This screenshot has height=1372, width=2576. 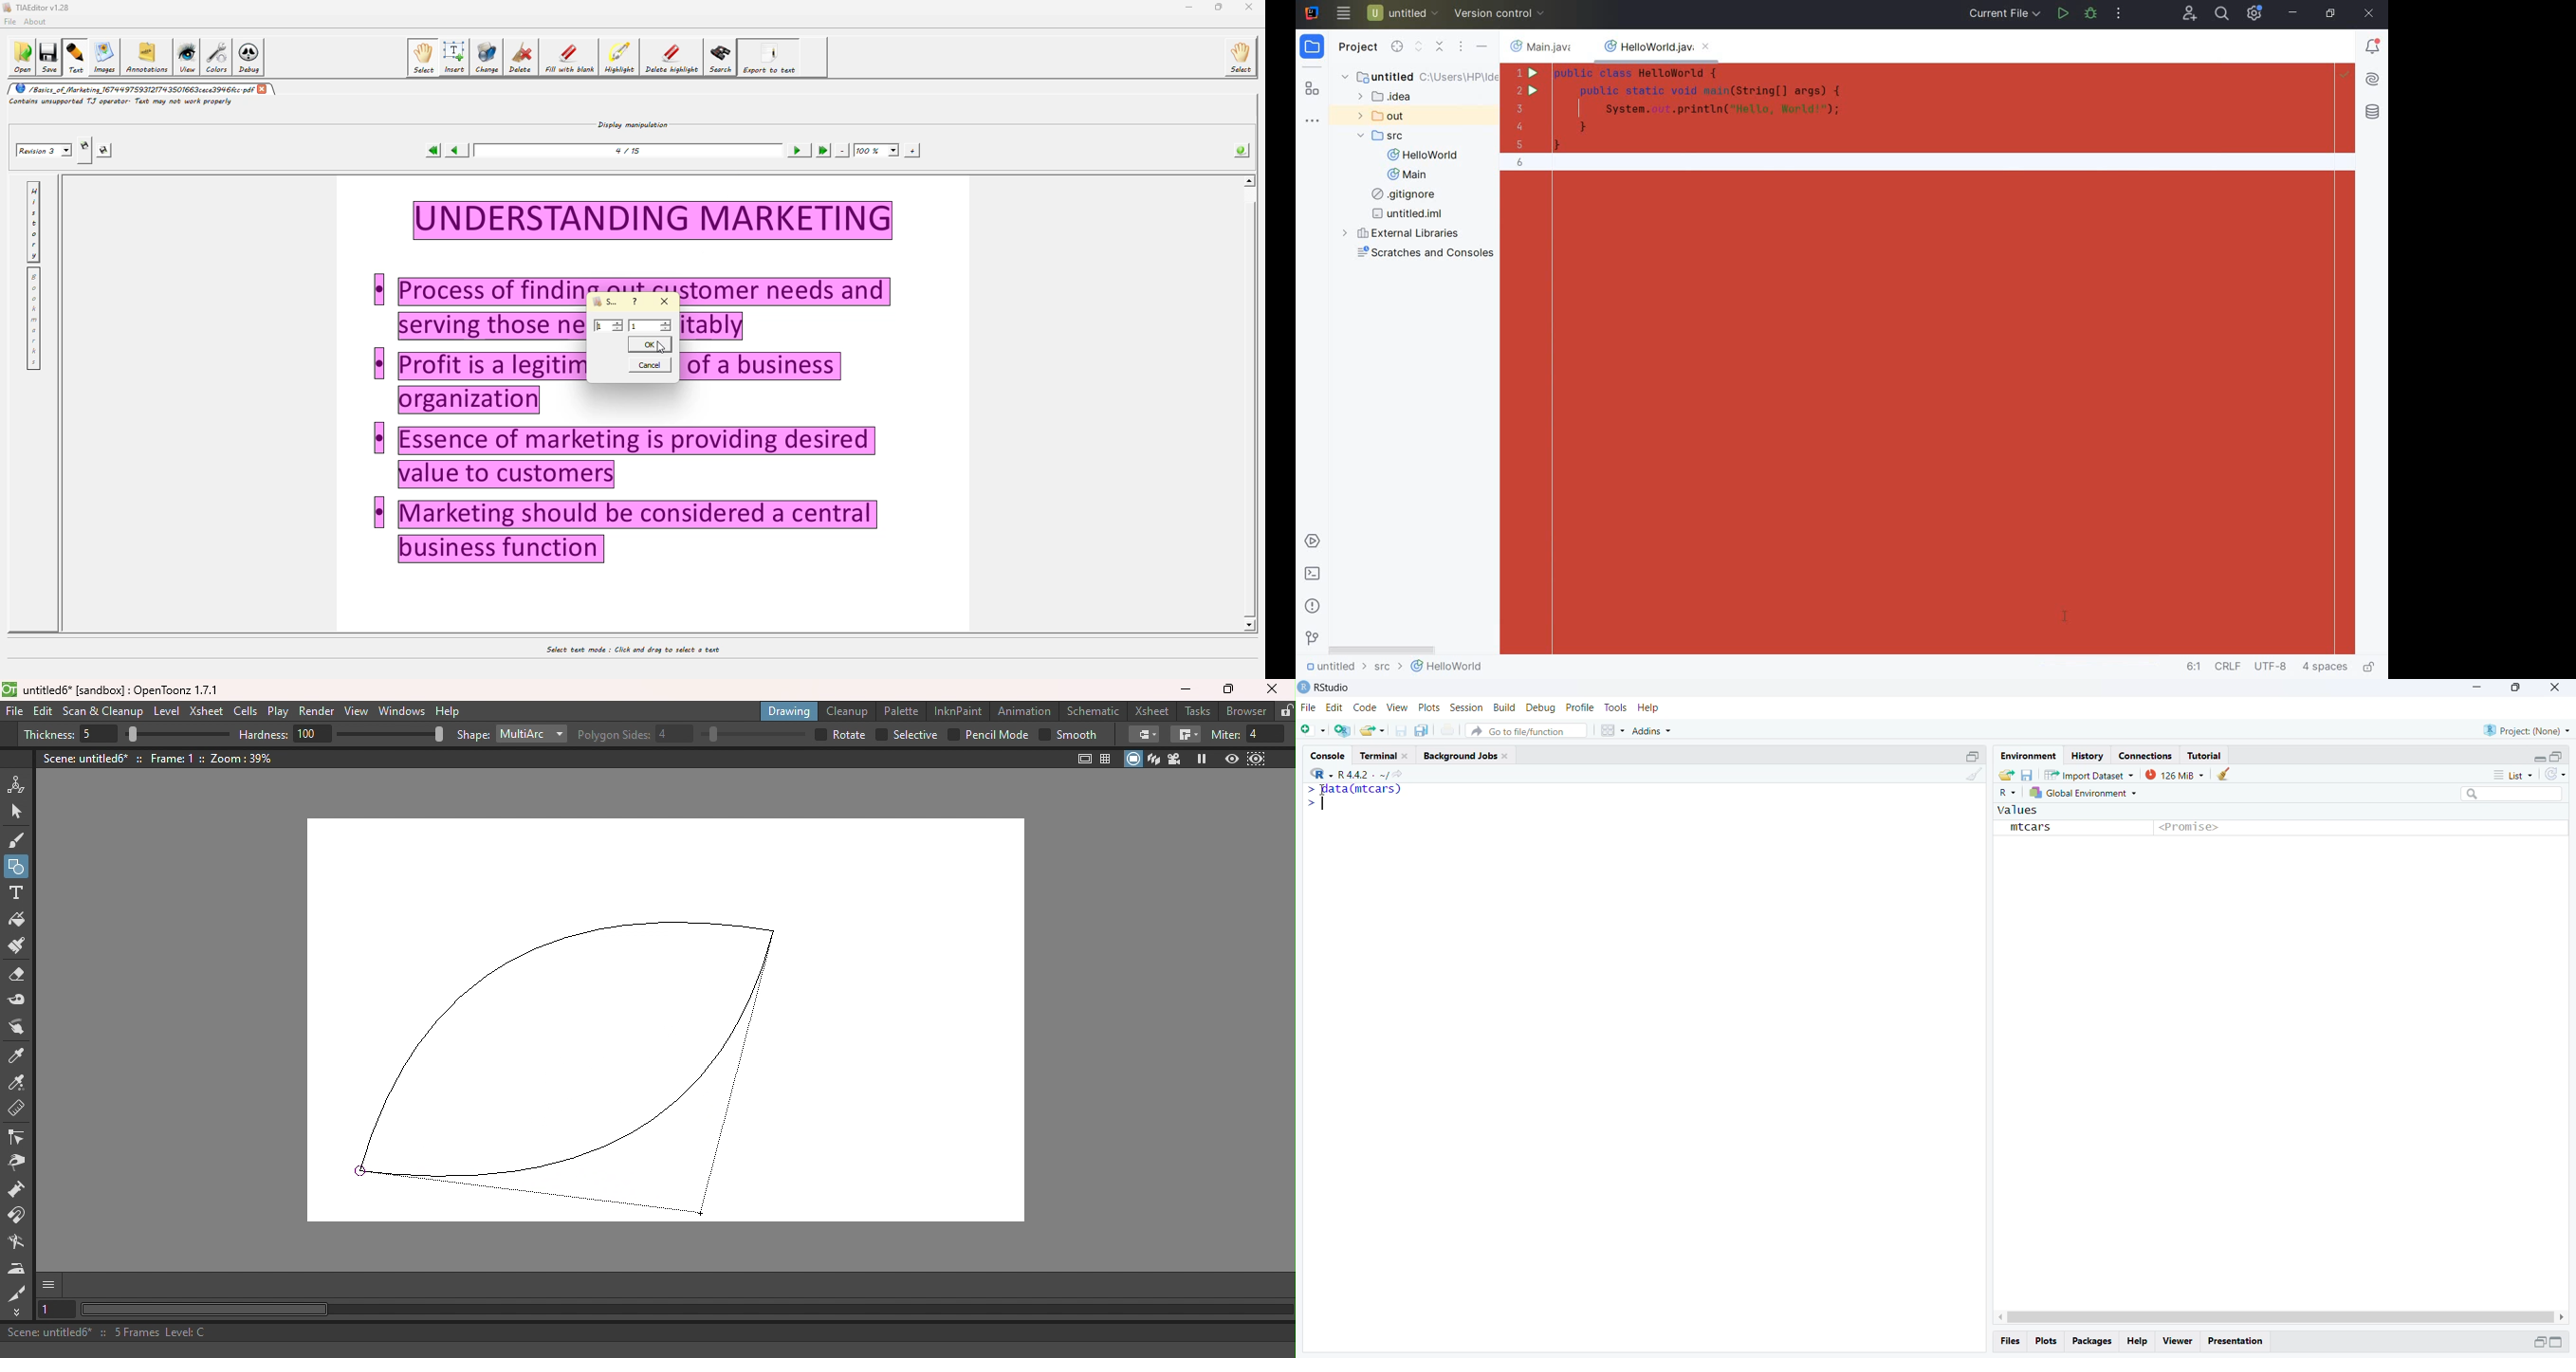 I want to click on Workspace panes, so click(x=1612, y=731).